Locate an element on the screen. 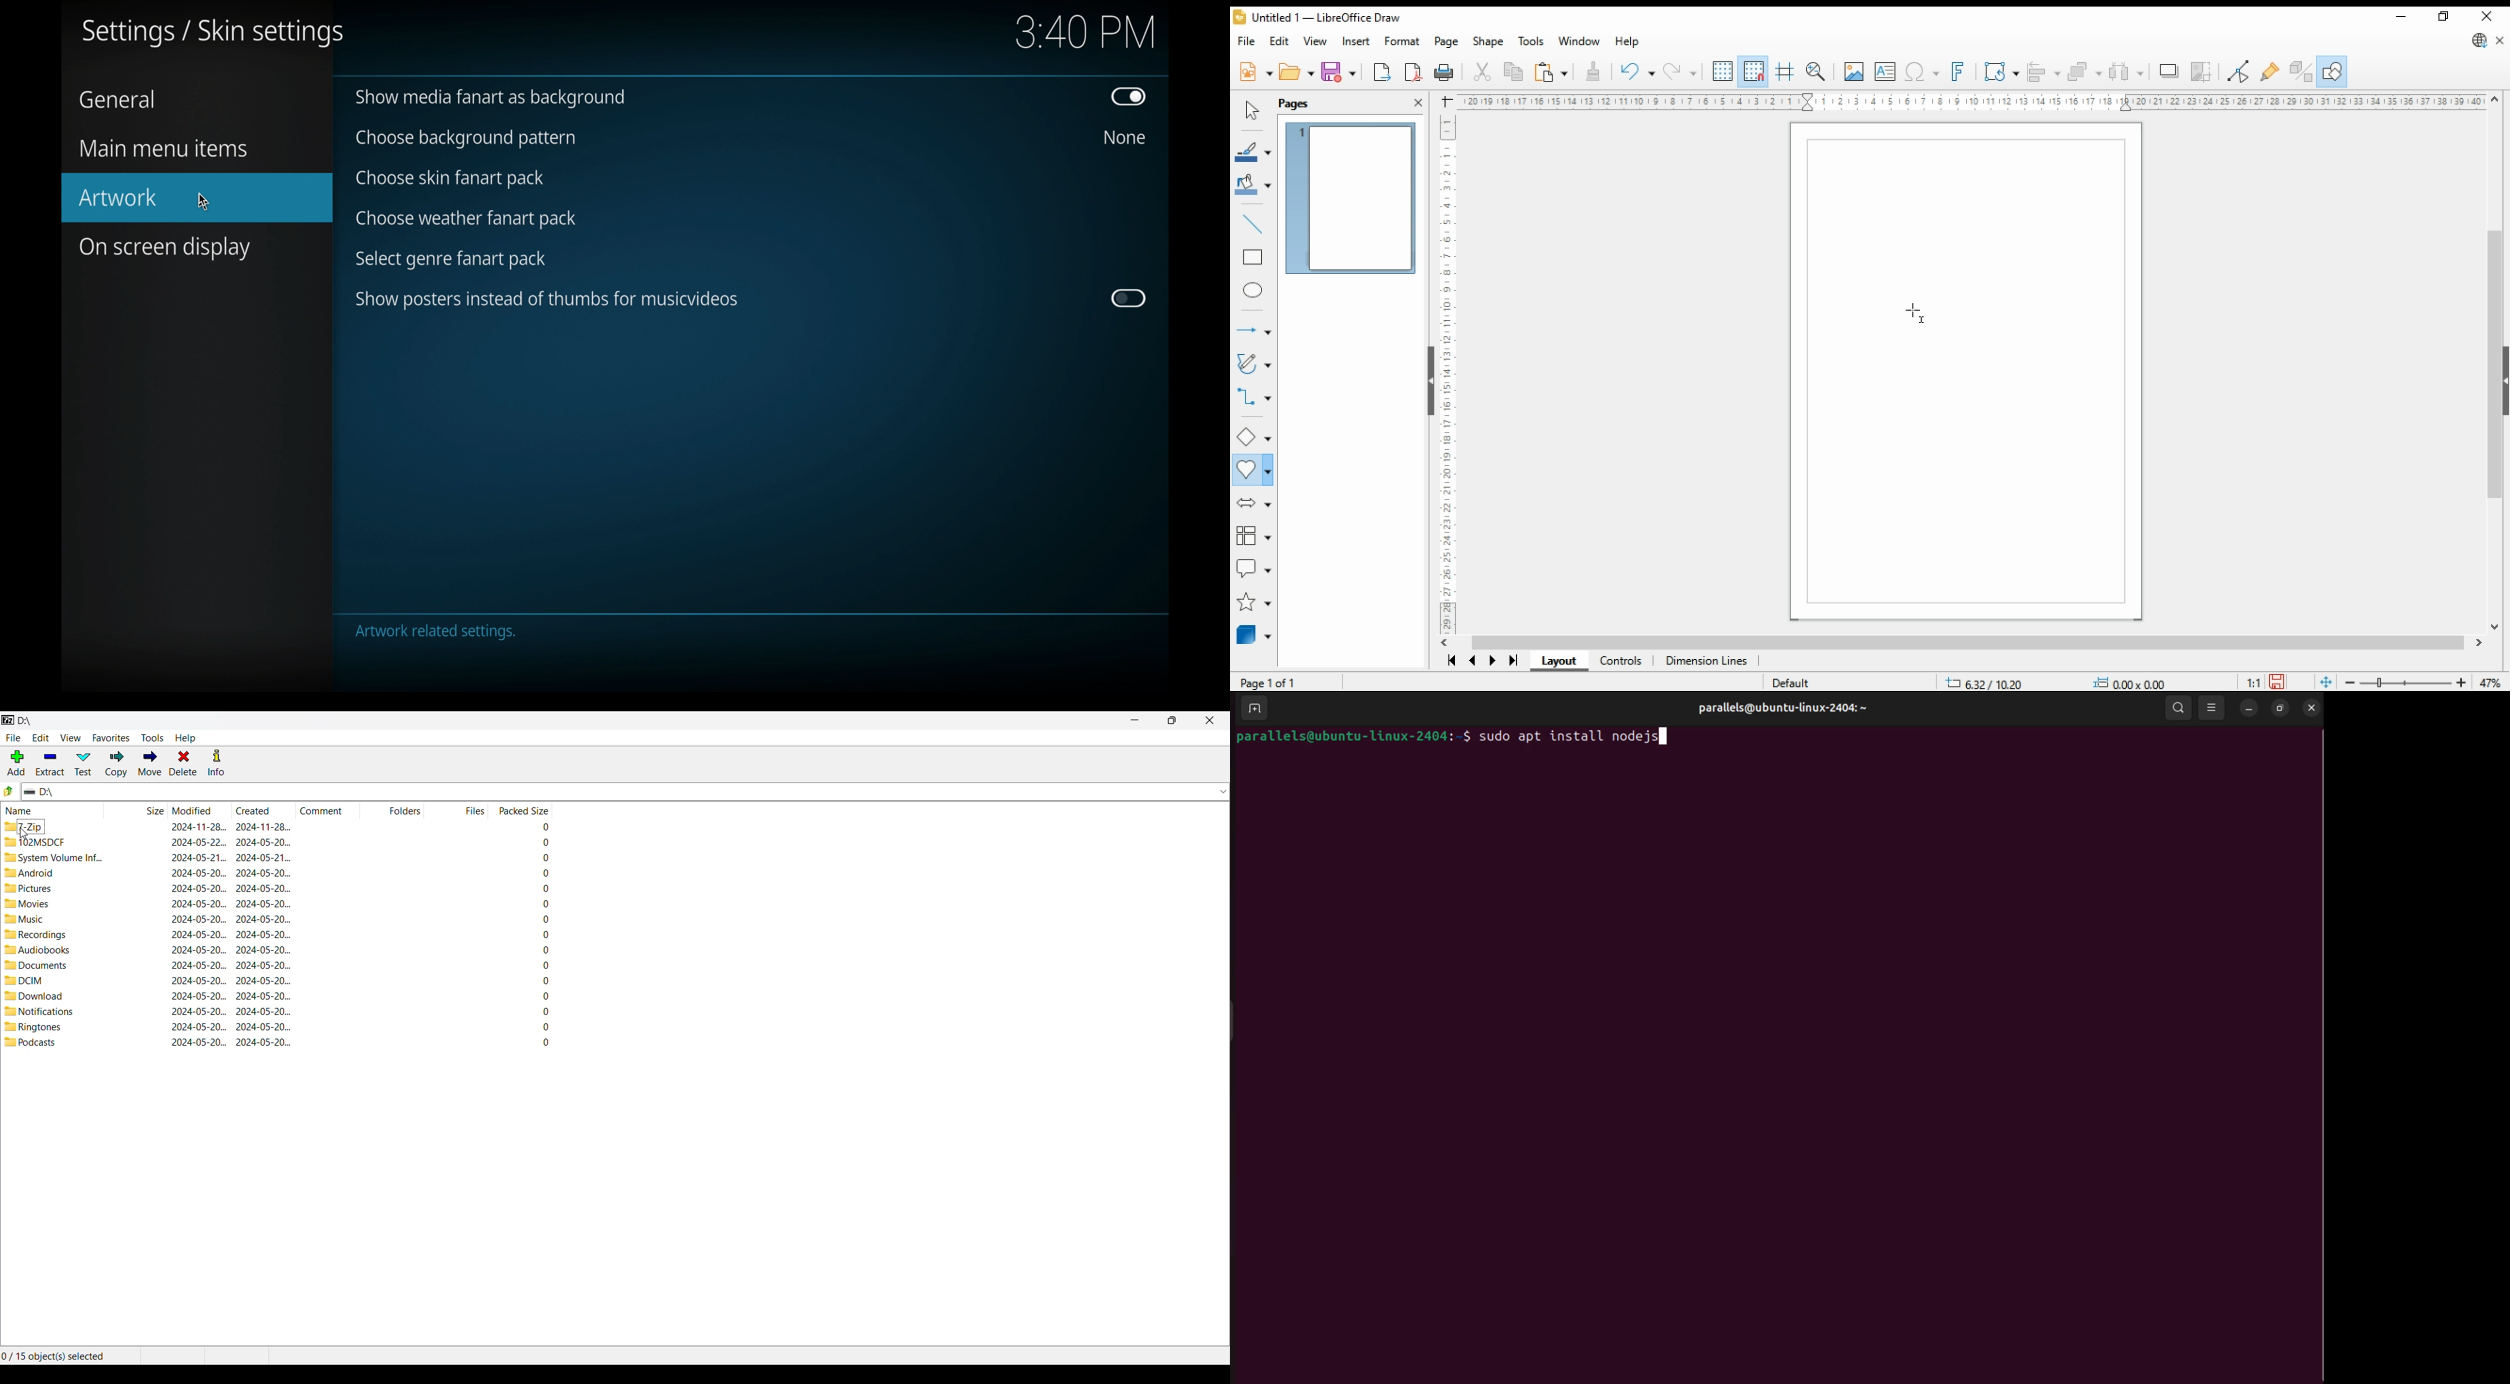  block arrows is located at coordinates (1252, 505).